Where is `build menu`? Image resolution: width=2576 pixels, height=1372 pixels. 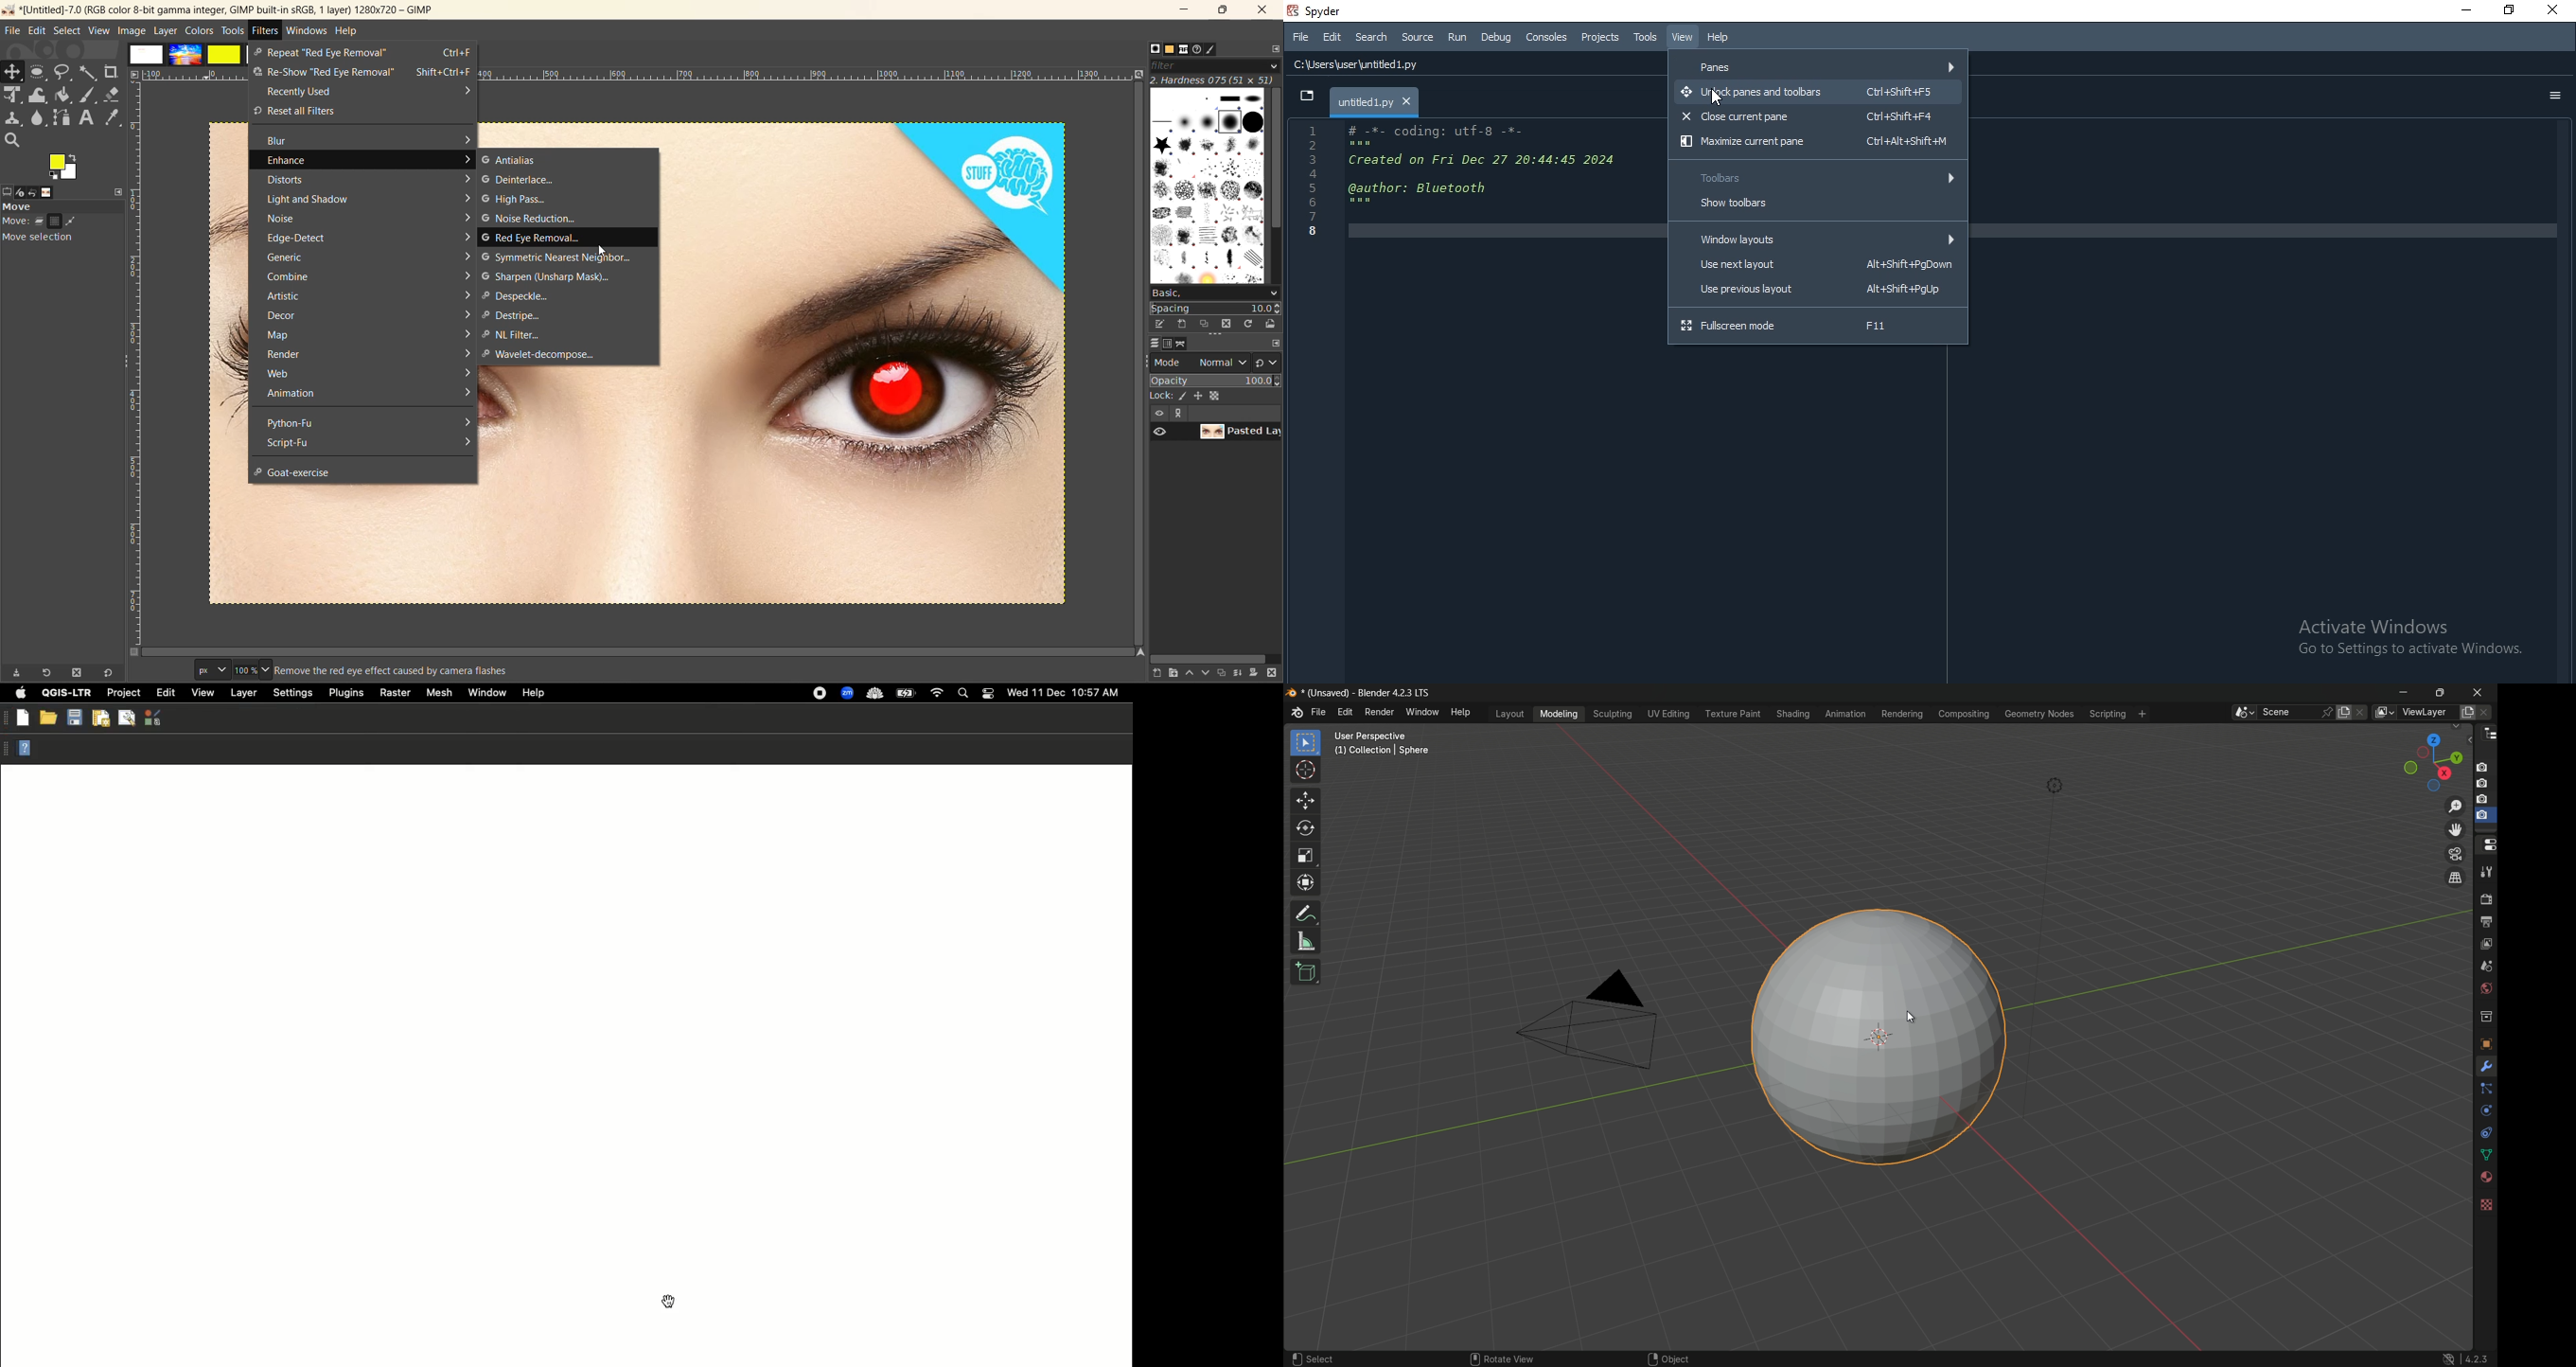
build menu is located at coordinates (129, 717).